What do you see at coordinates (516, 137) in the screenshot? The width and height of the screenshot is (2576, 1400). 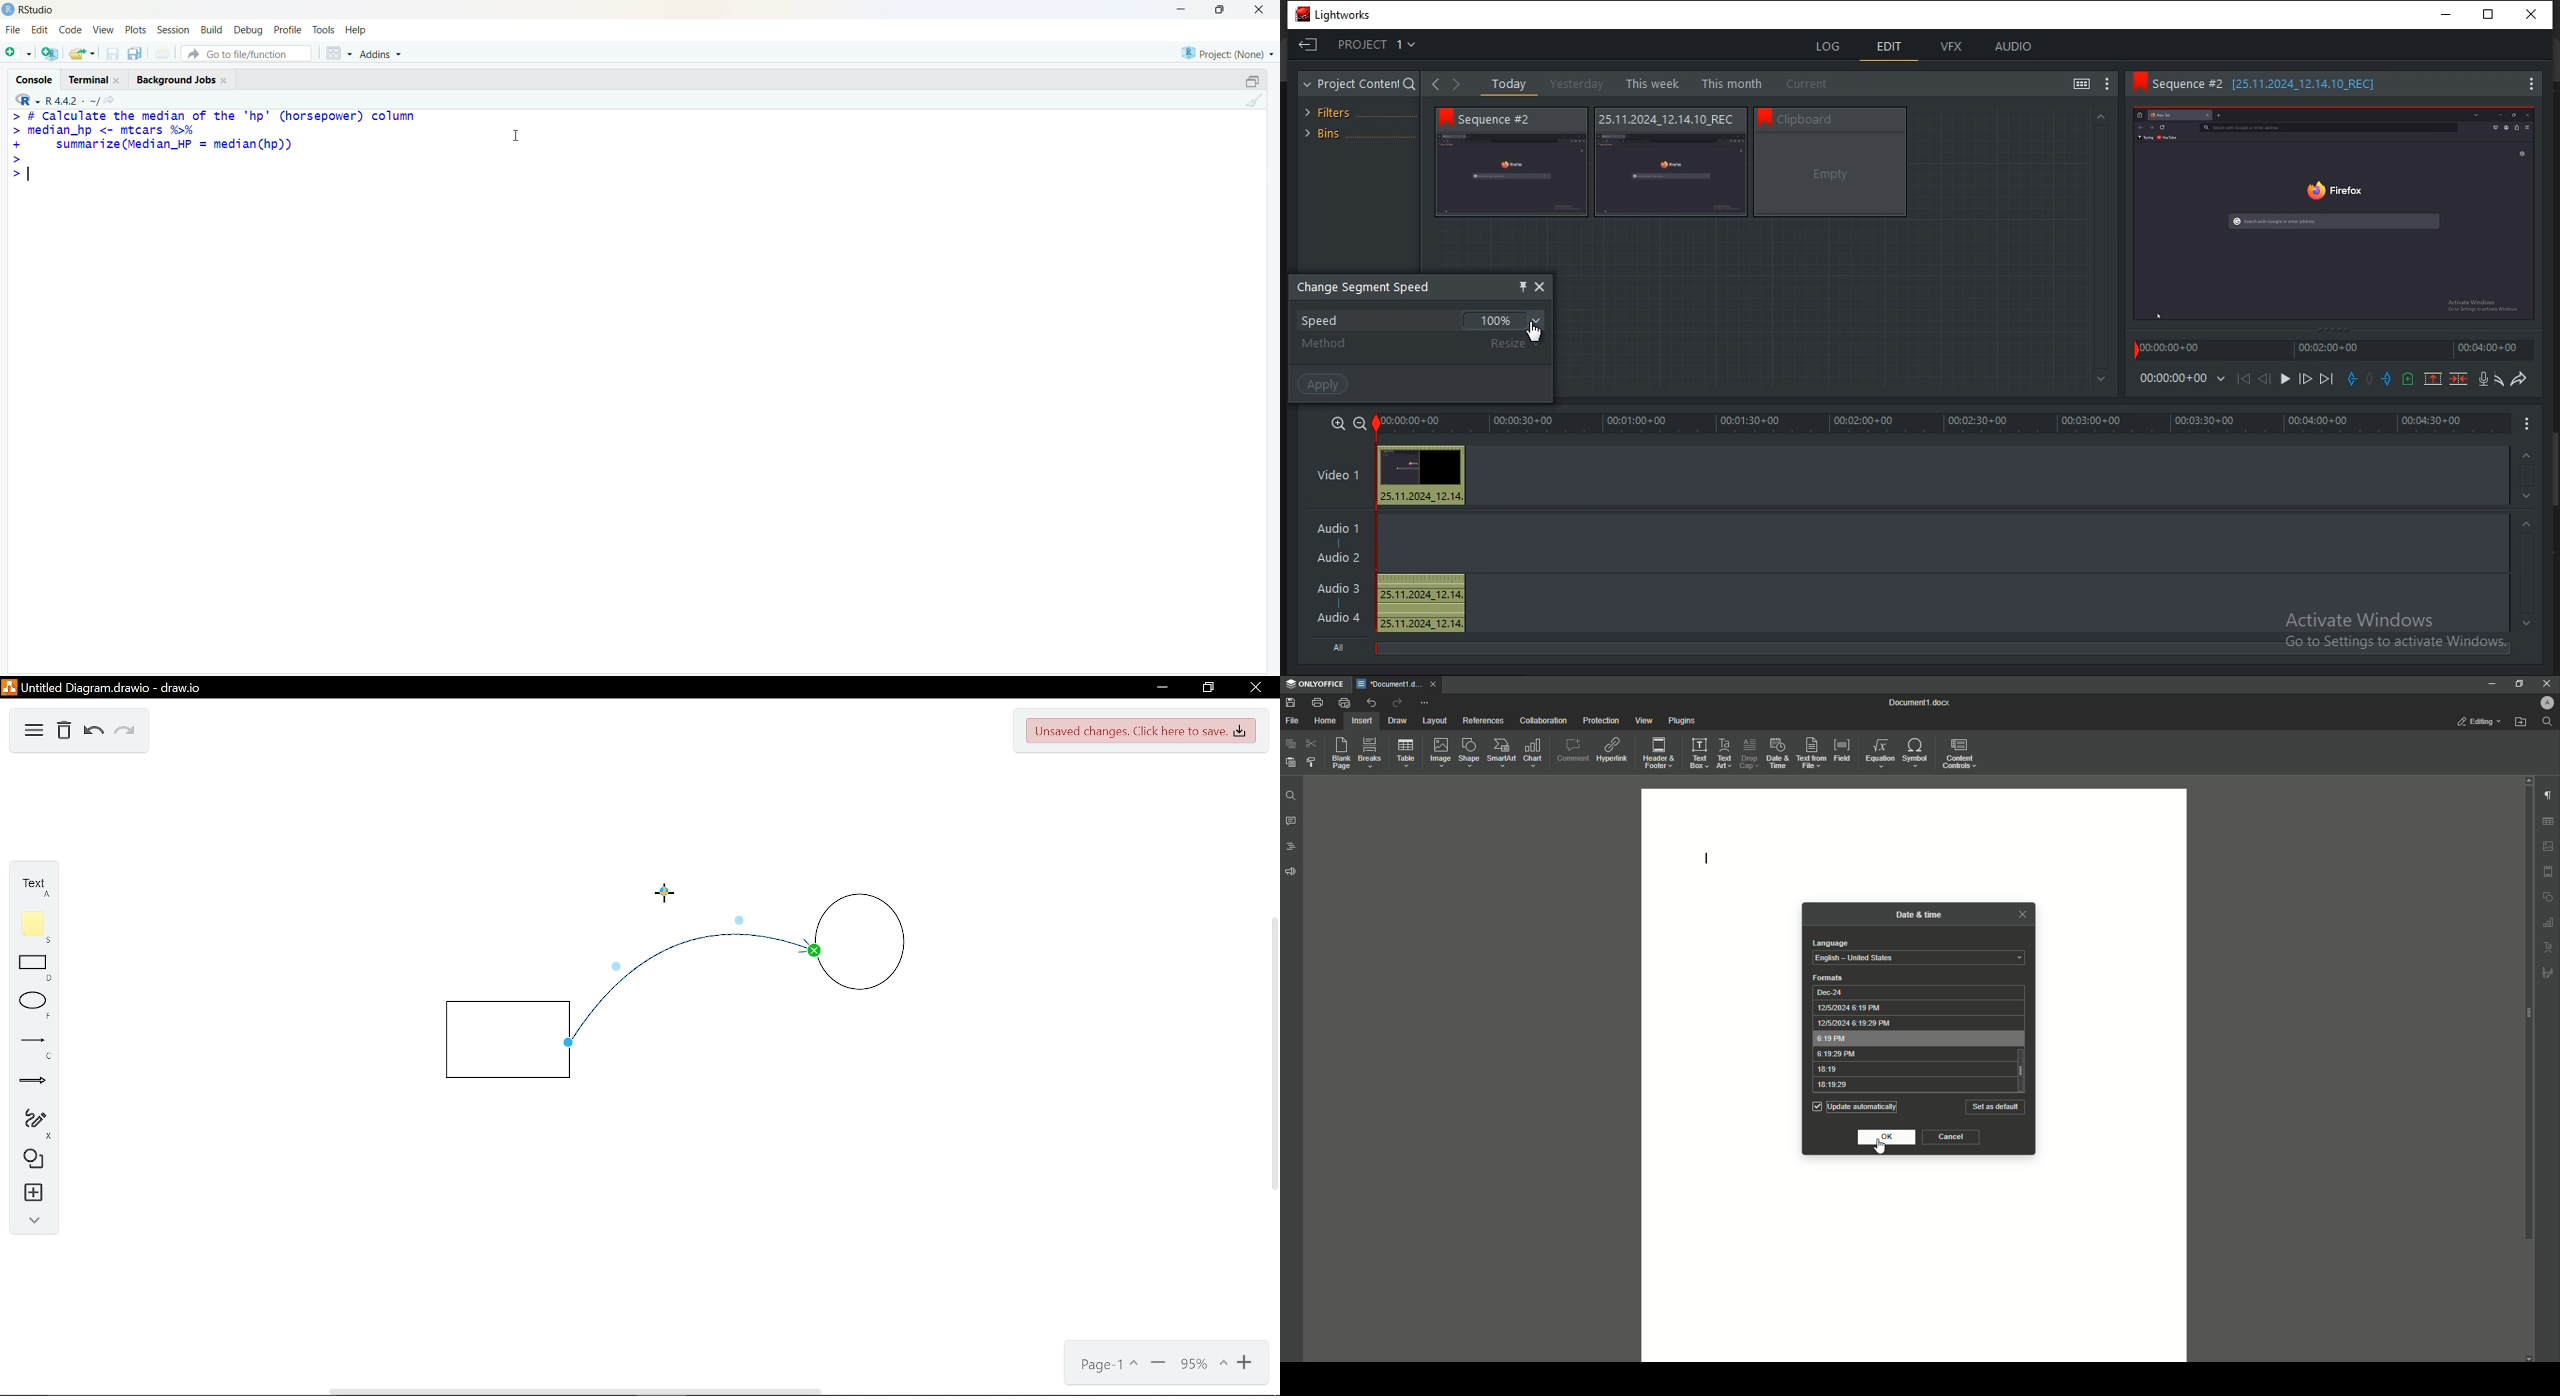 I see `cursor` at bounding box center [516, 137].